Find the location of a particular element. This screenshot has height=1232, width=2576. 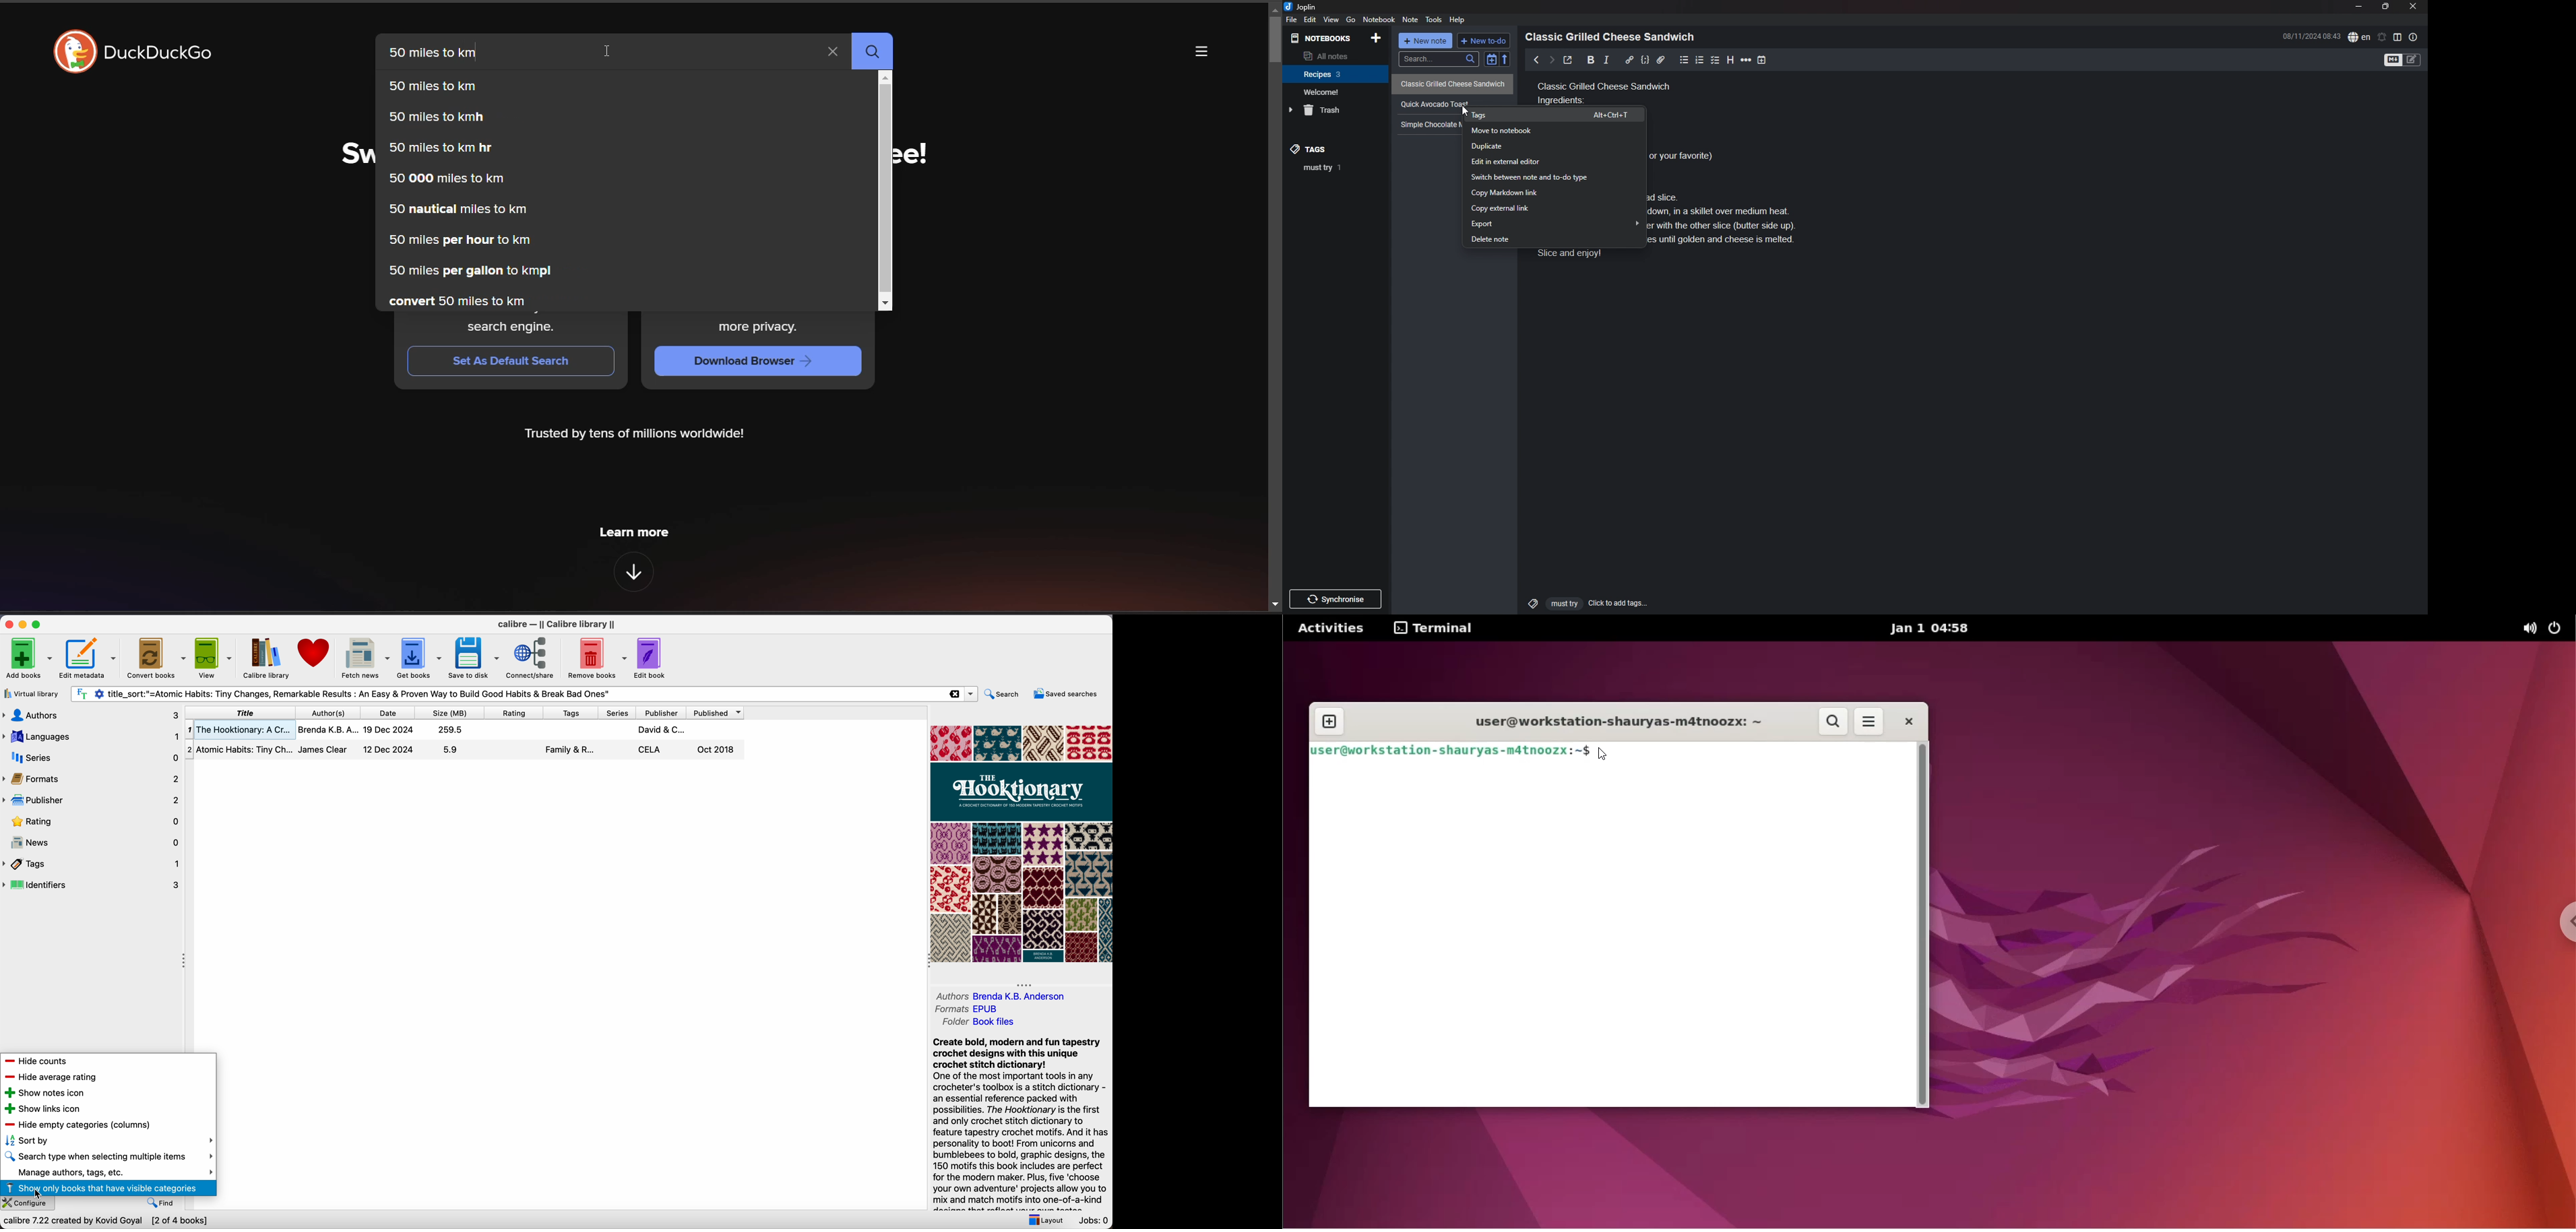

5.9 is located at coordinates (452, 750).